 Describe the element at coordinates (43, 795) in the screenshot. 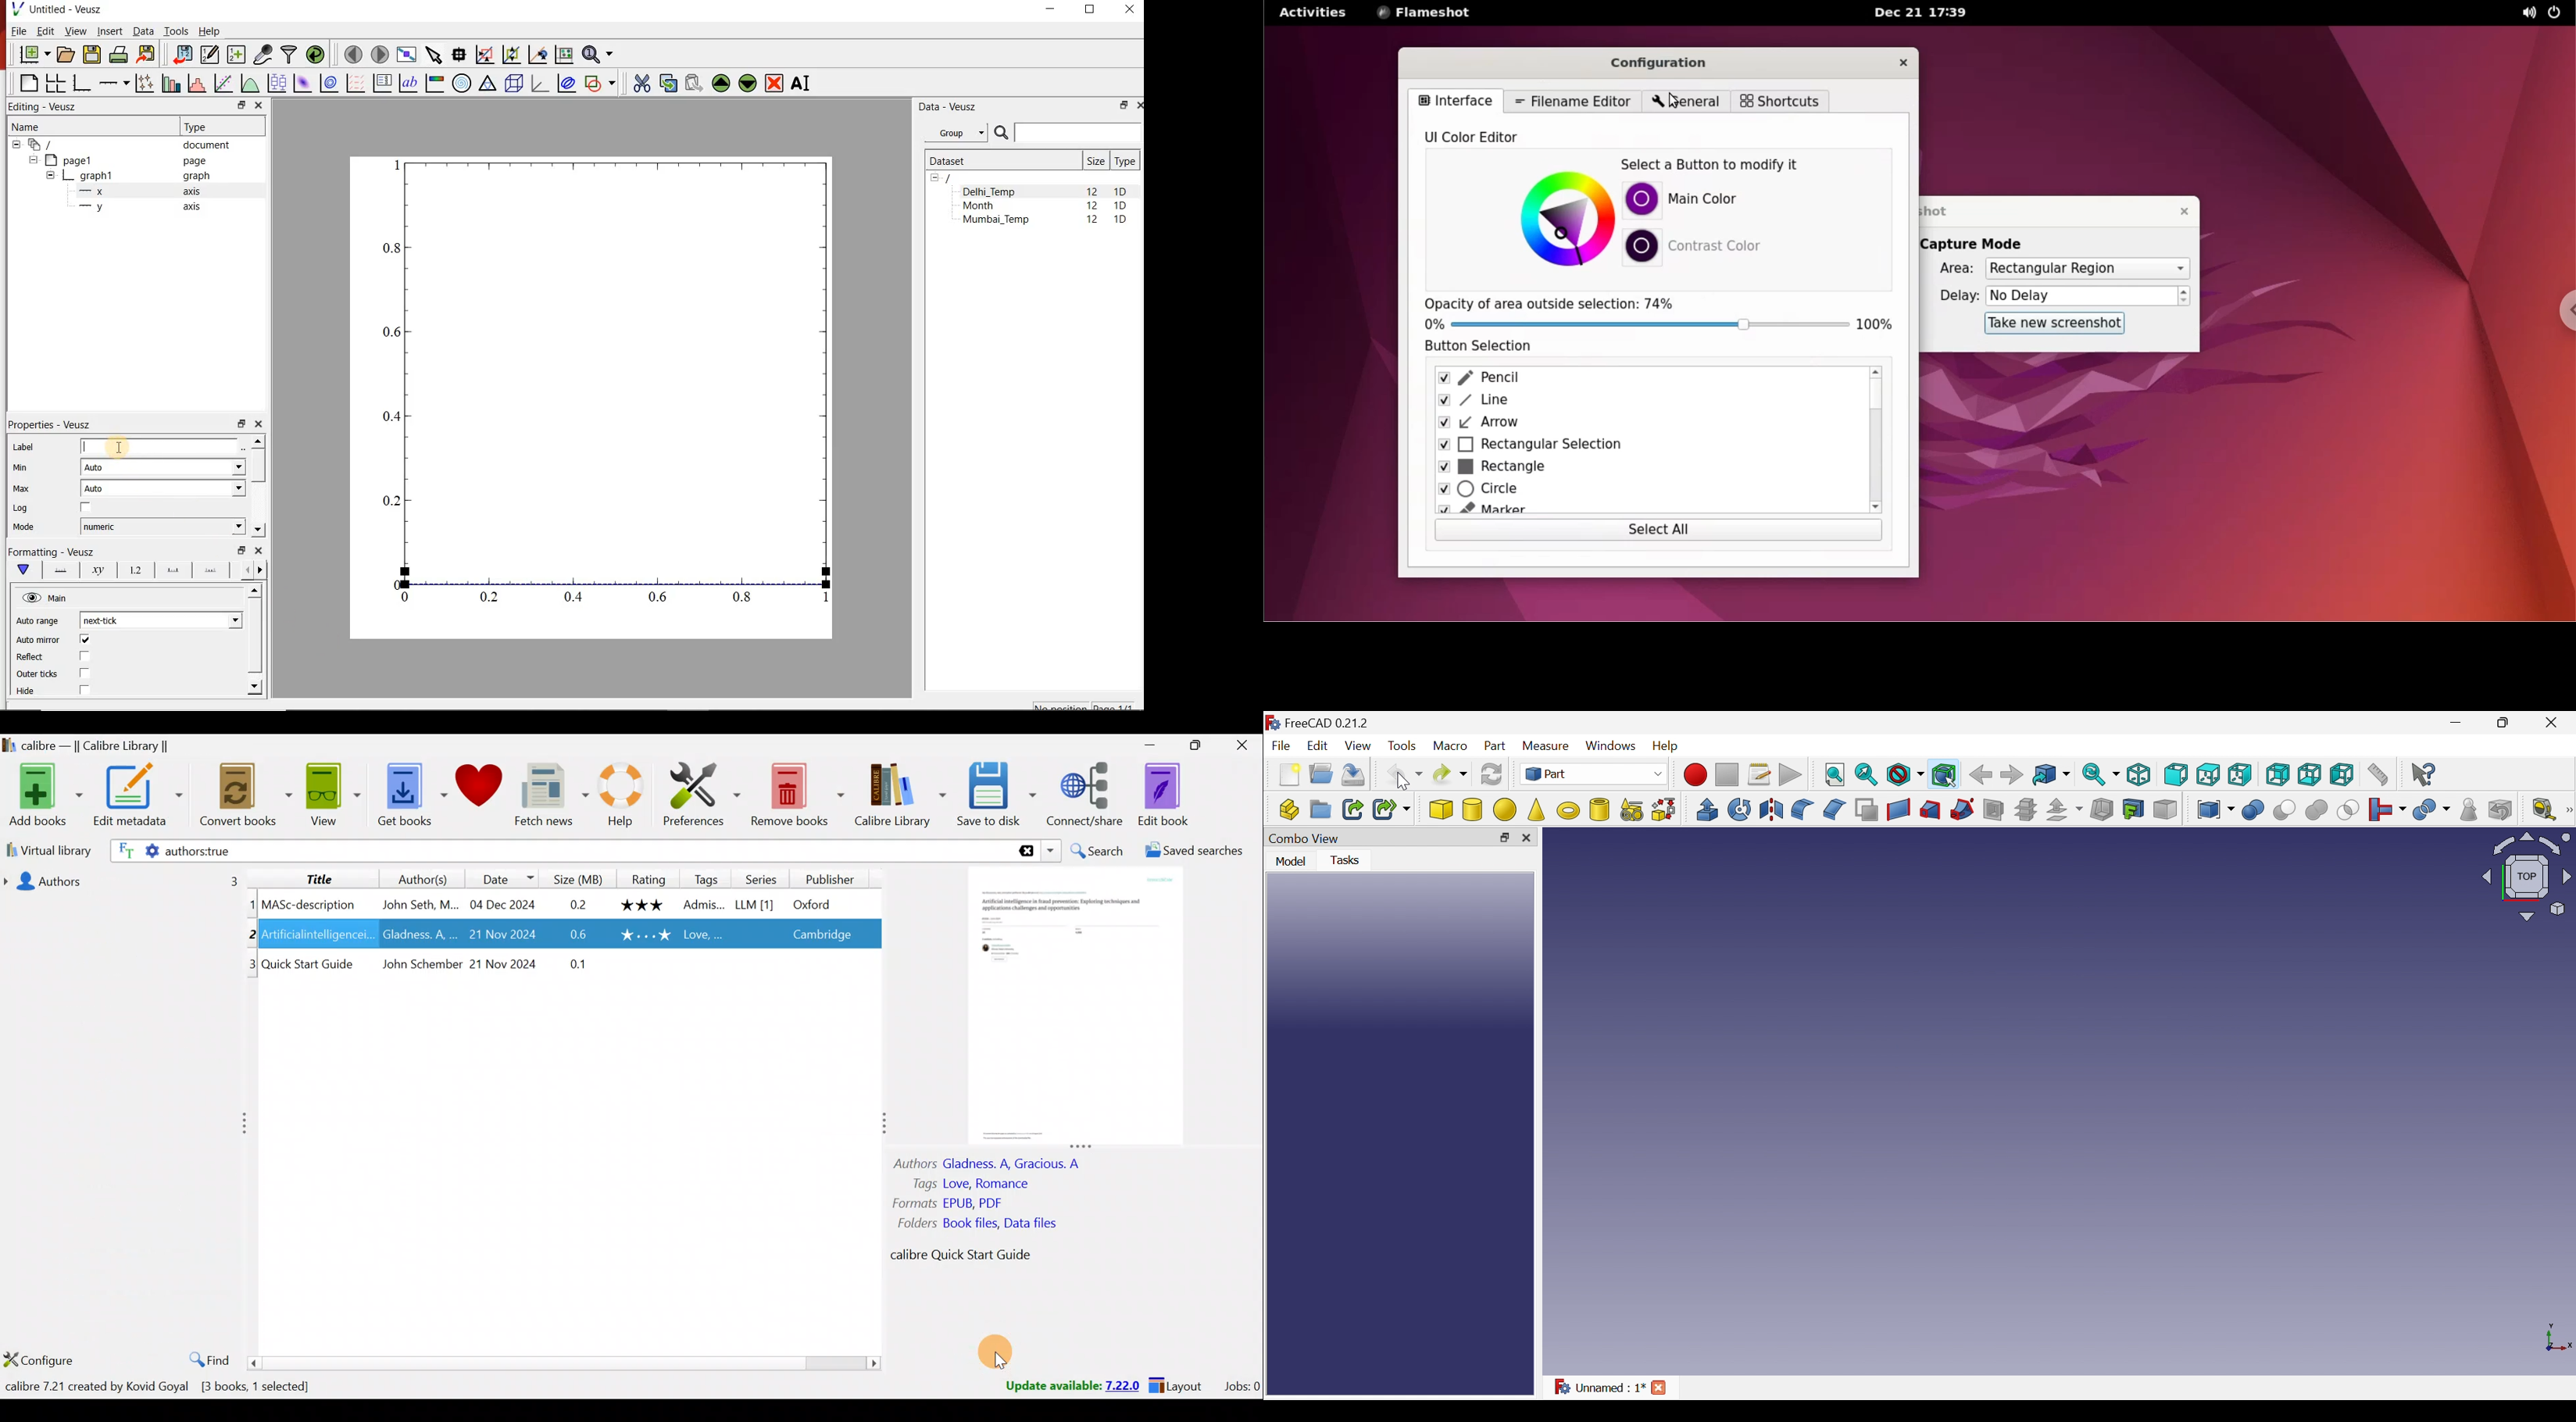

I see `Add books` at that location.